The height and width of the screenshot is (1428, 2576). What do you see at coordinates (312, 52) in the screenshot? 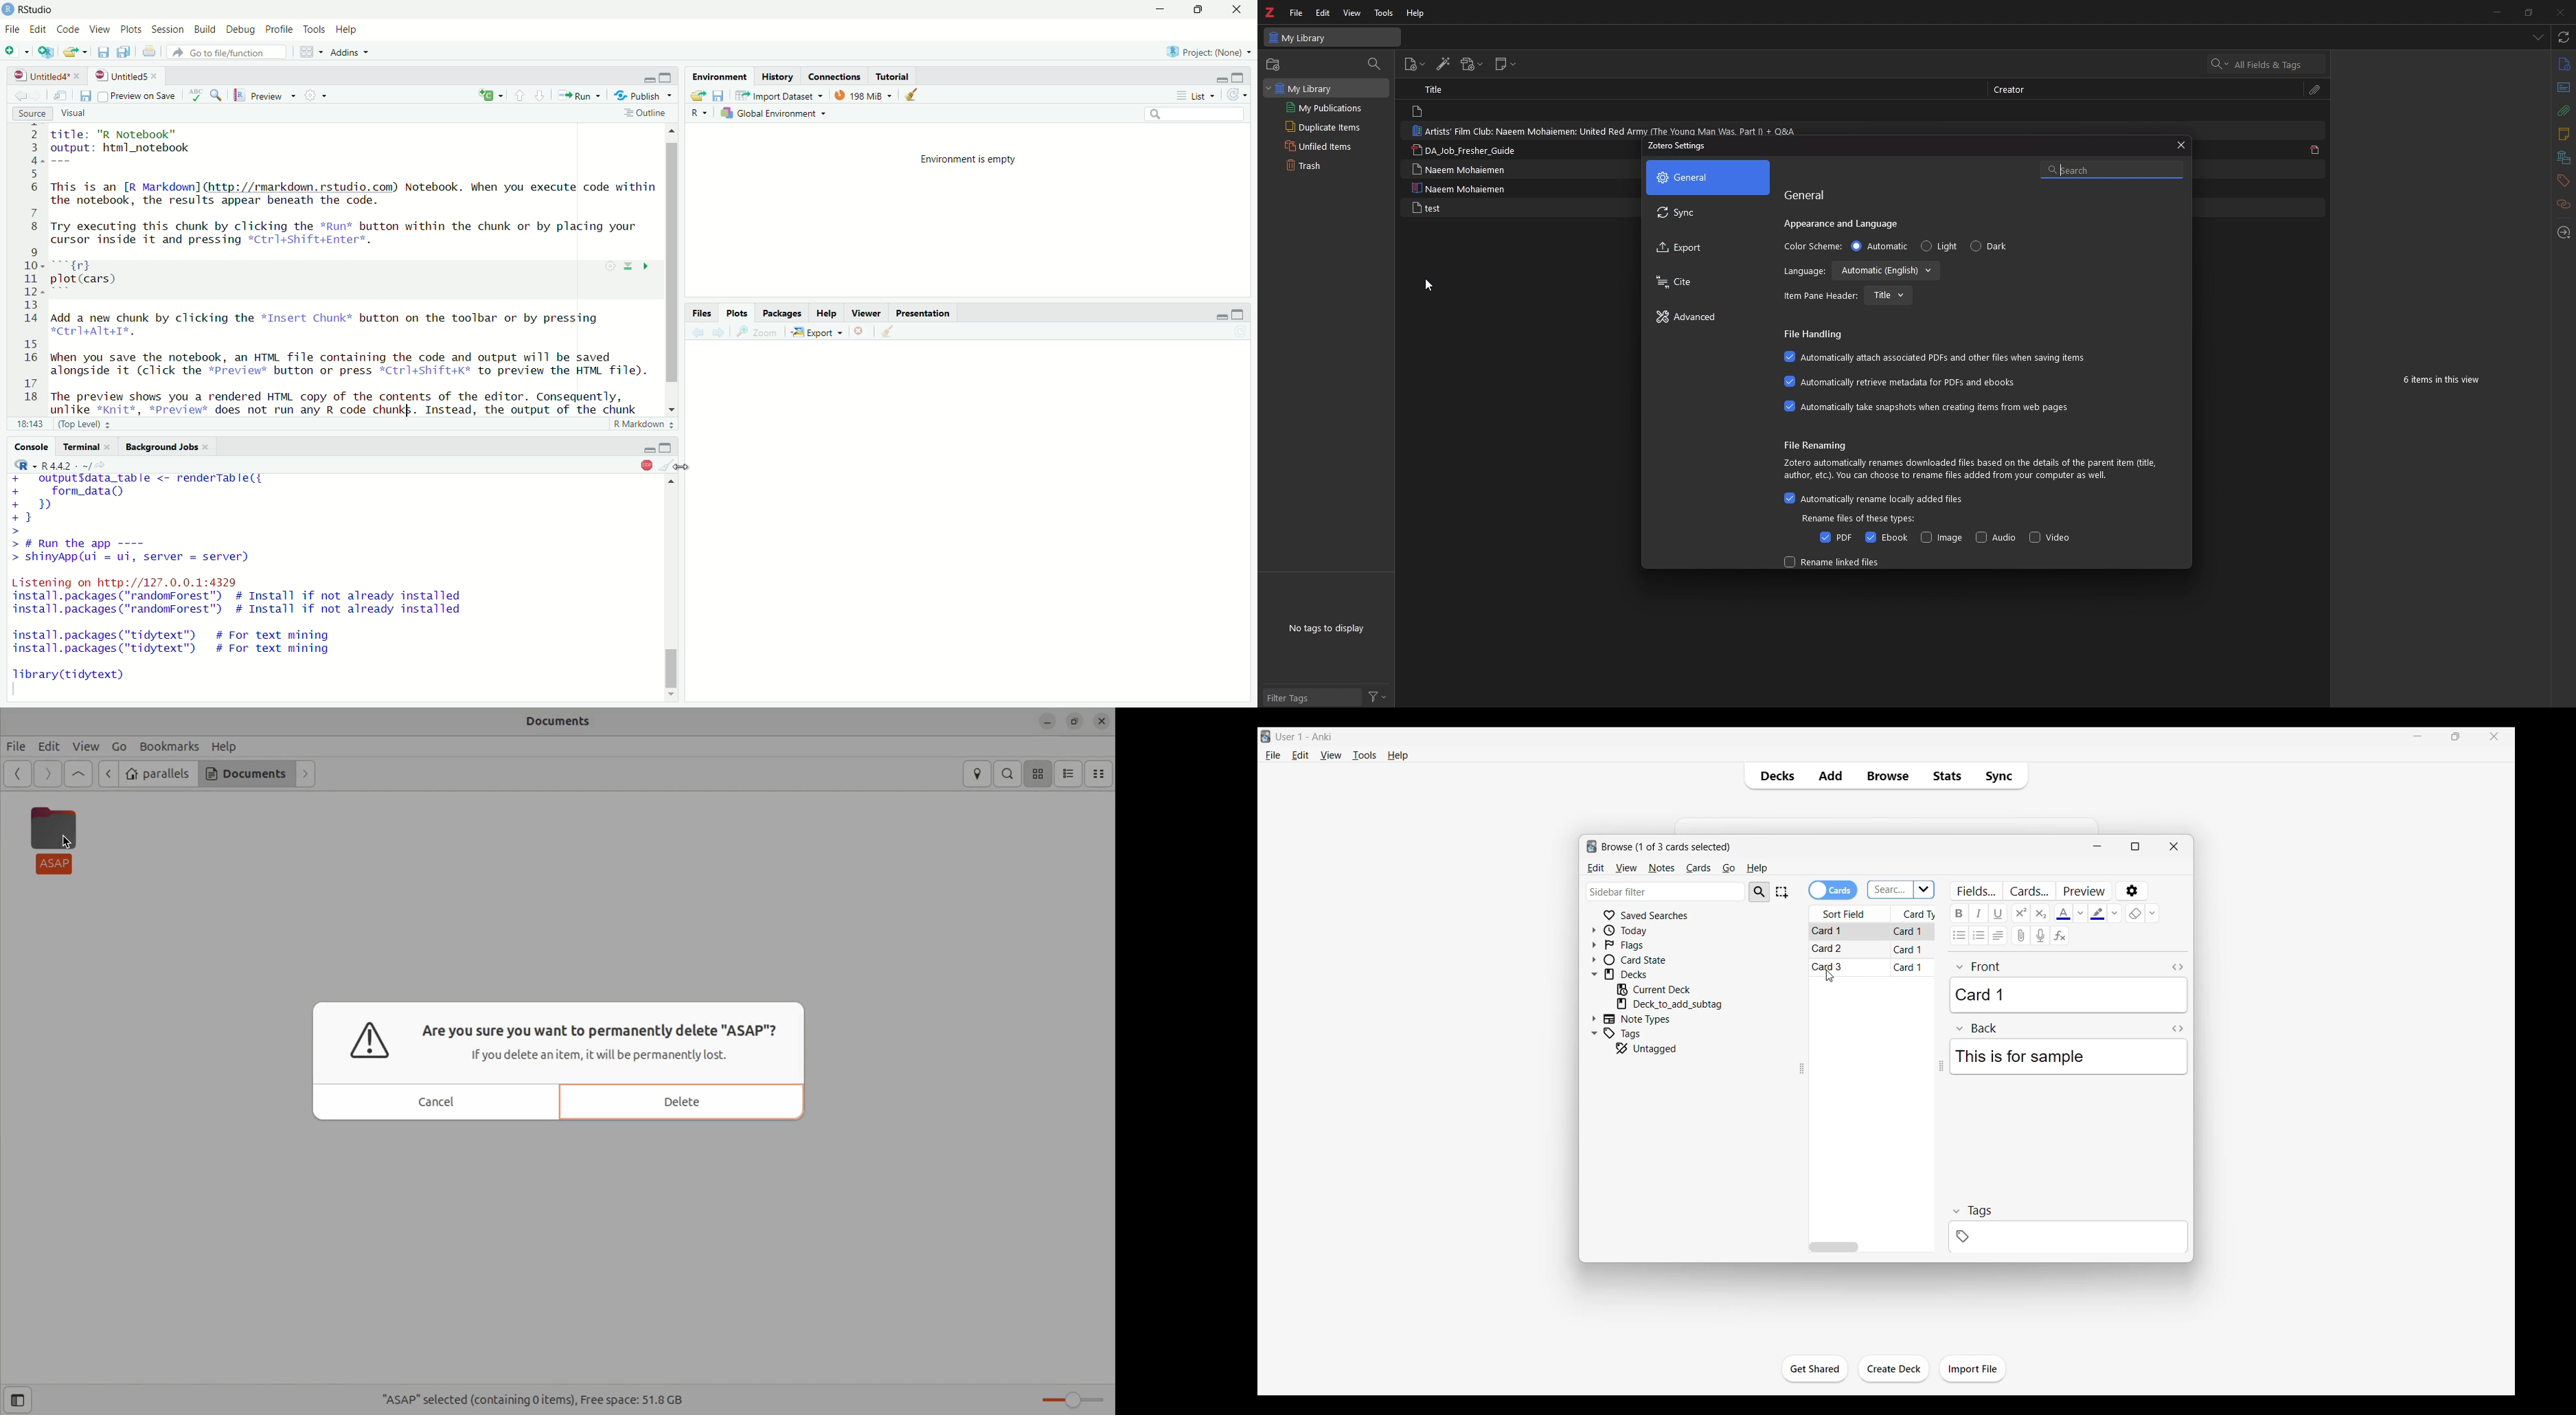
I see `workspace panes` at bounding box center [312, 52].